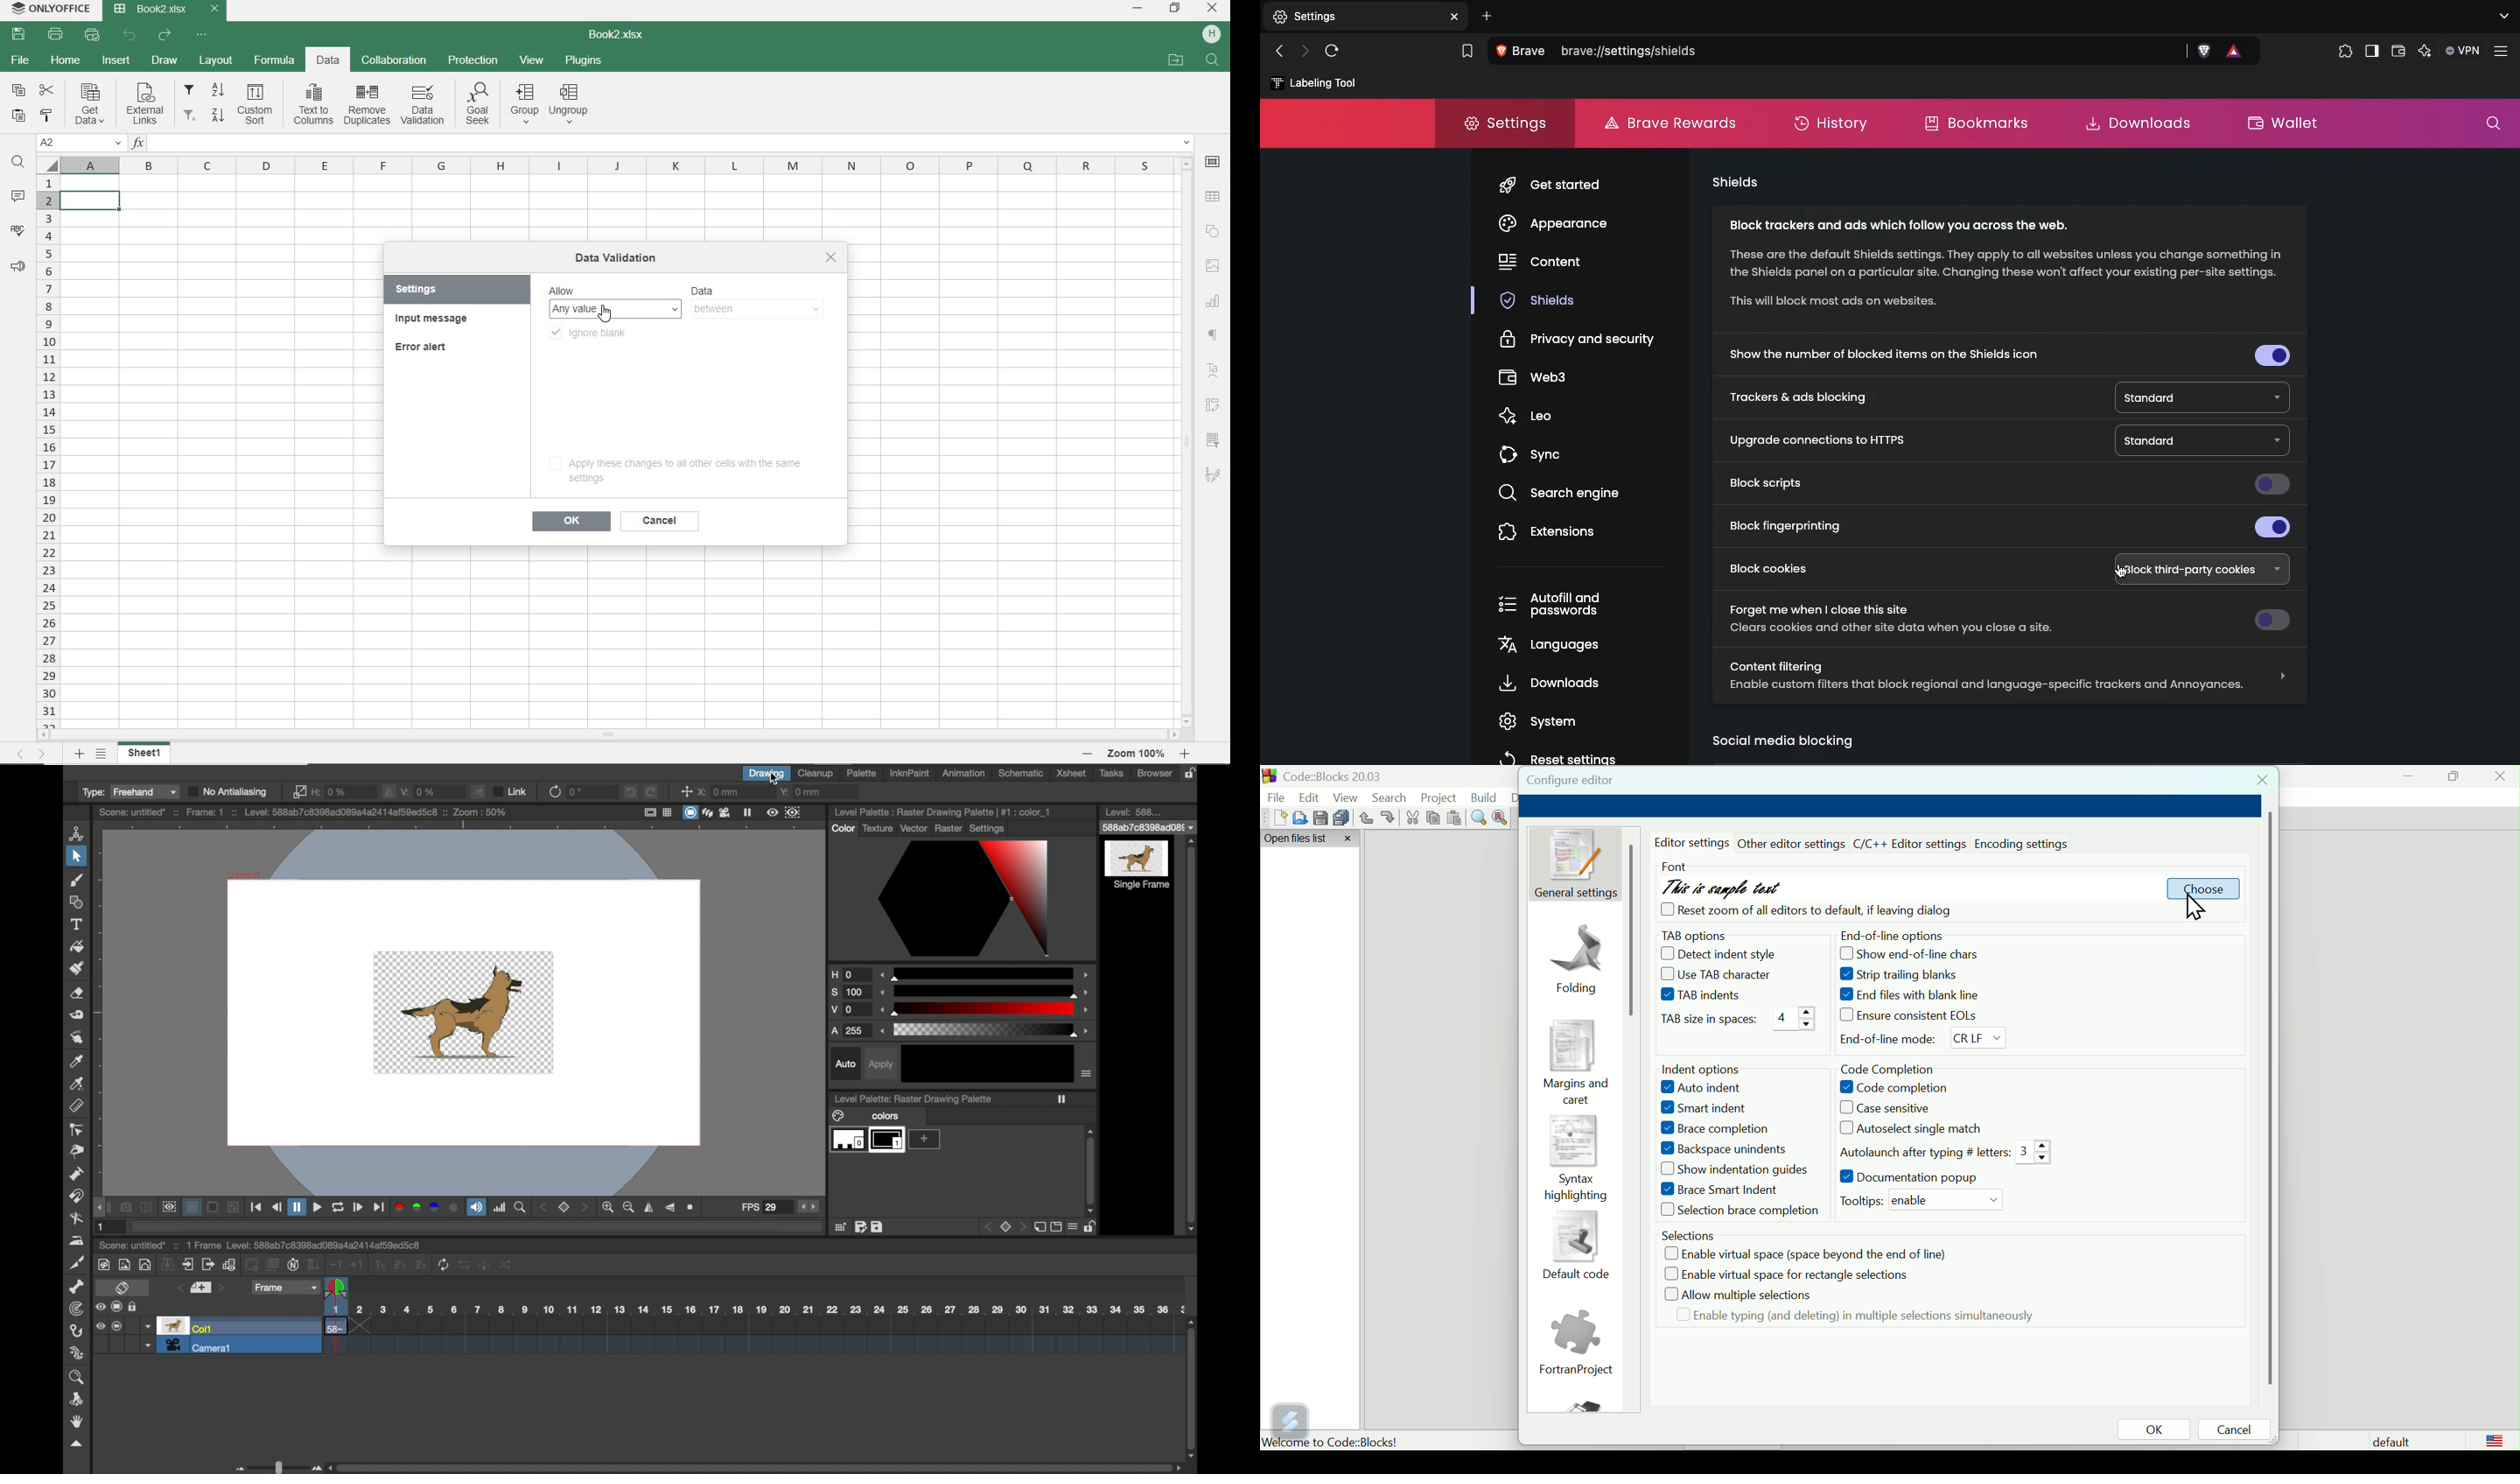 This screenshot has width=2520, height=1484. What do you see at coordinates (618, 164) in the screenshot?
I see `COLUMNS` at bounding box center [618, 164].